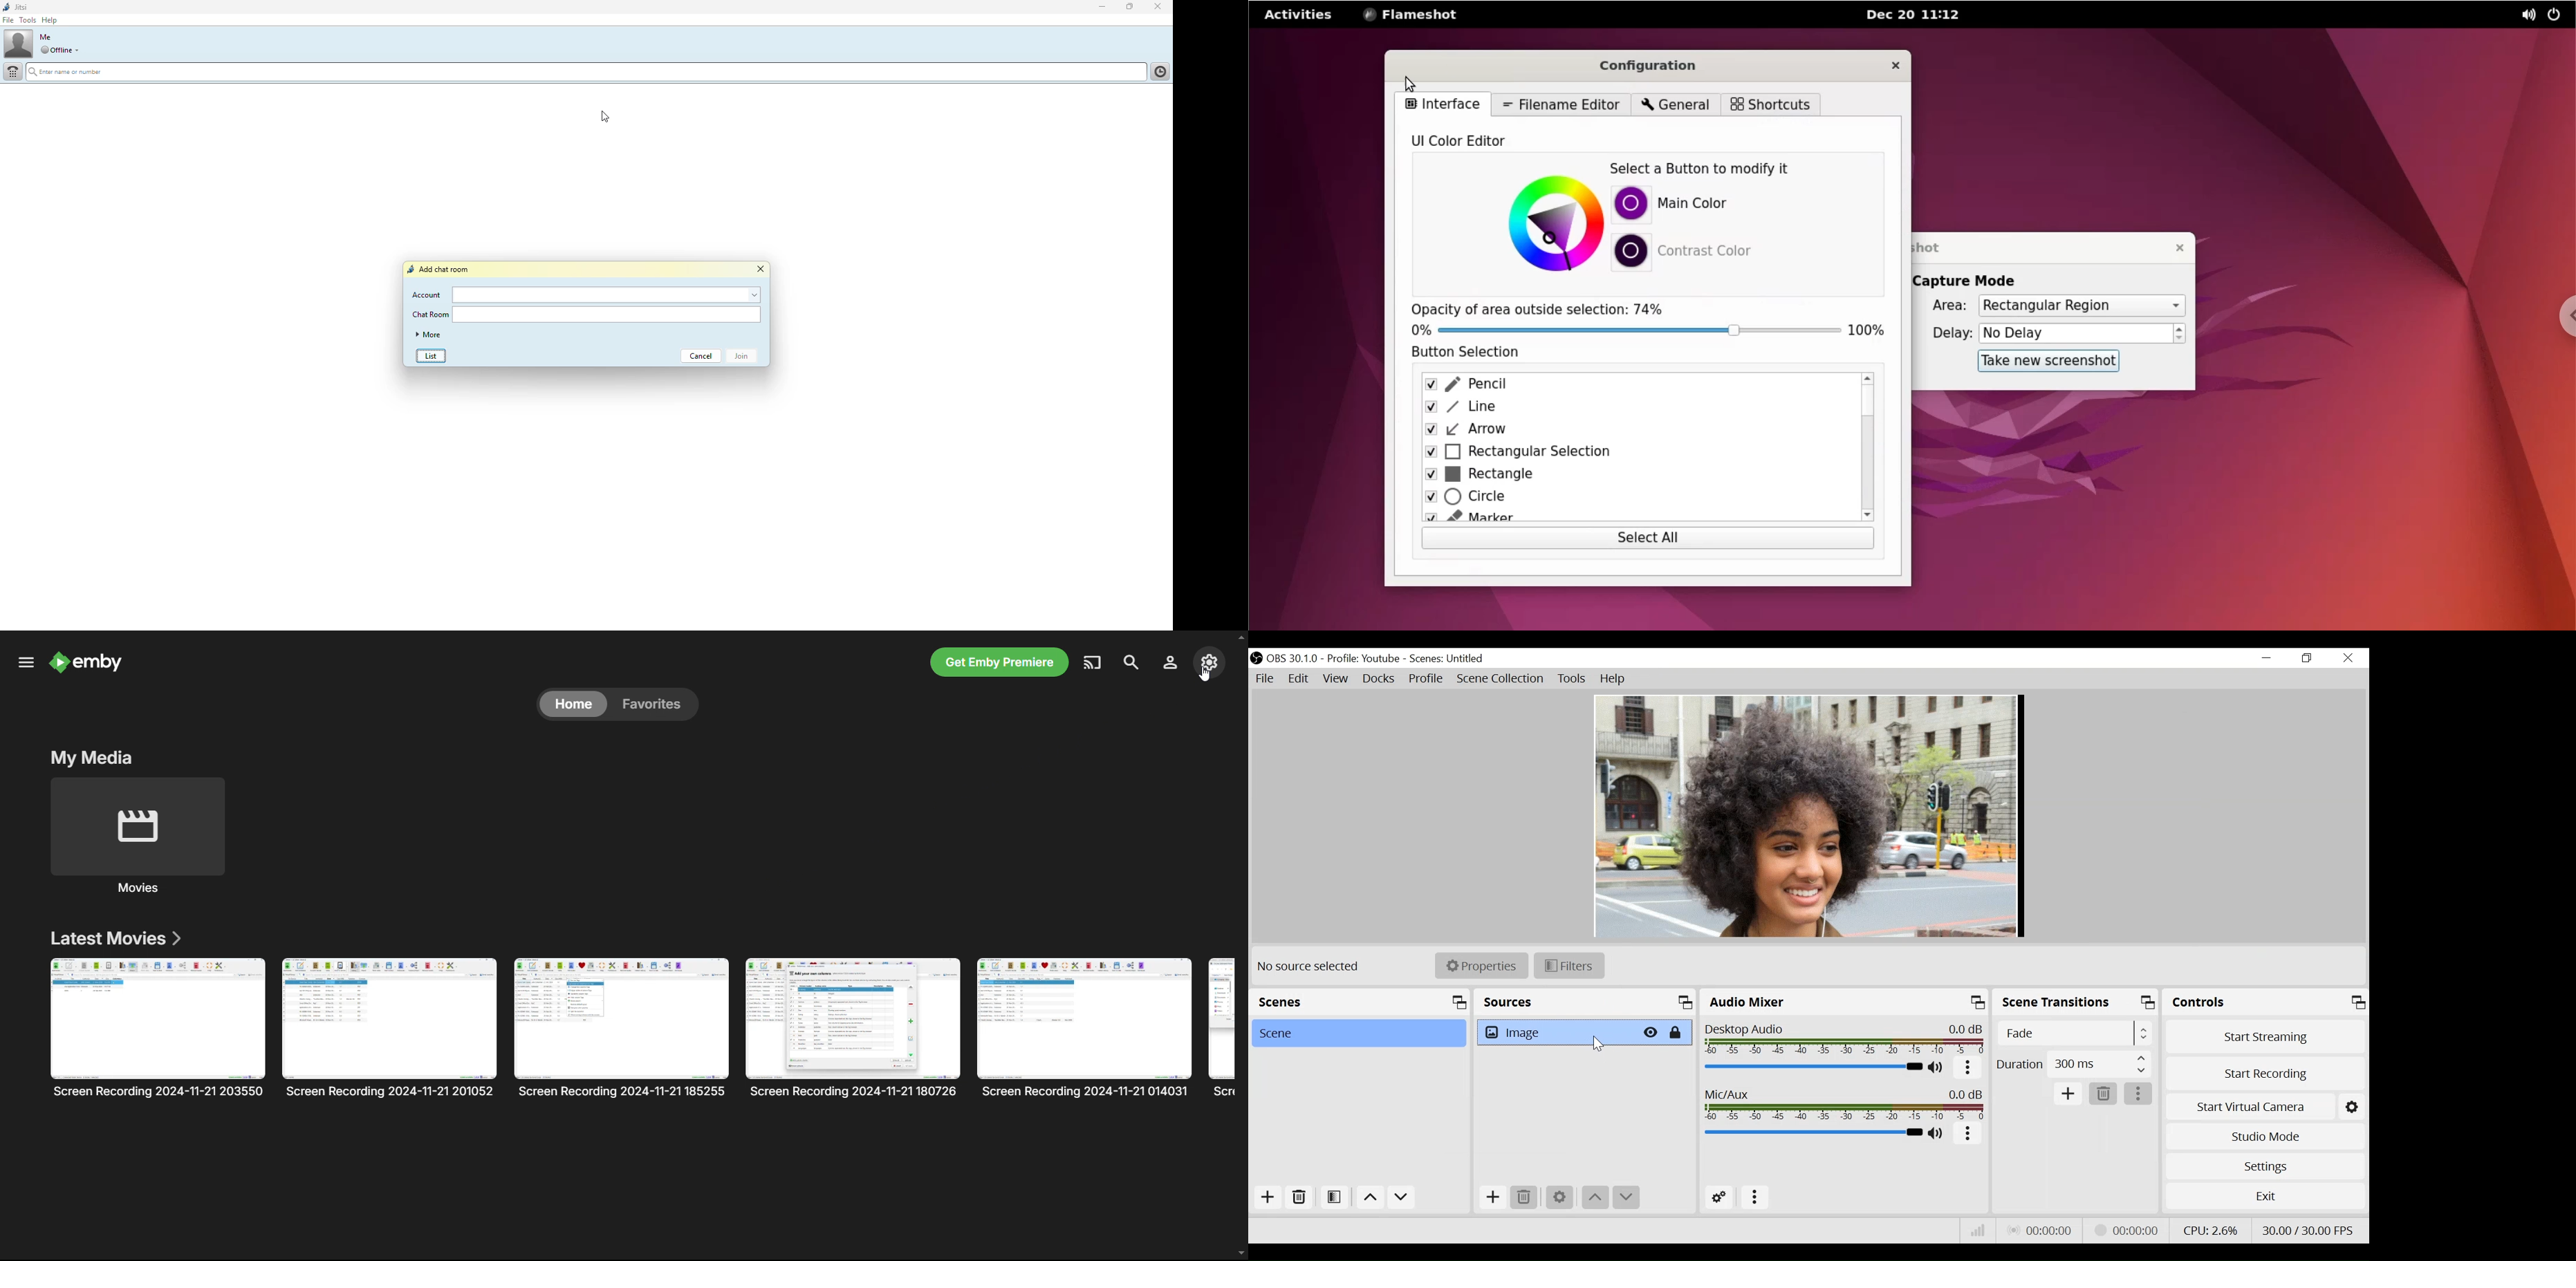  I want to click on (un)mute, so click(1940, 1133).